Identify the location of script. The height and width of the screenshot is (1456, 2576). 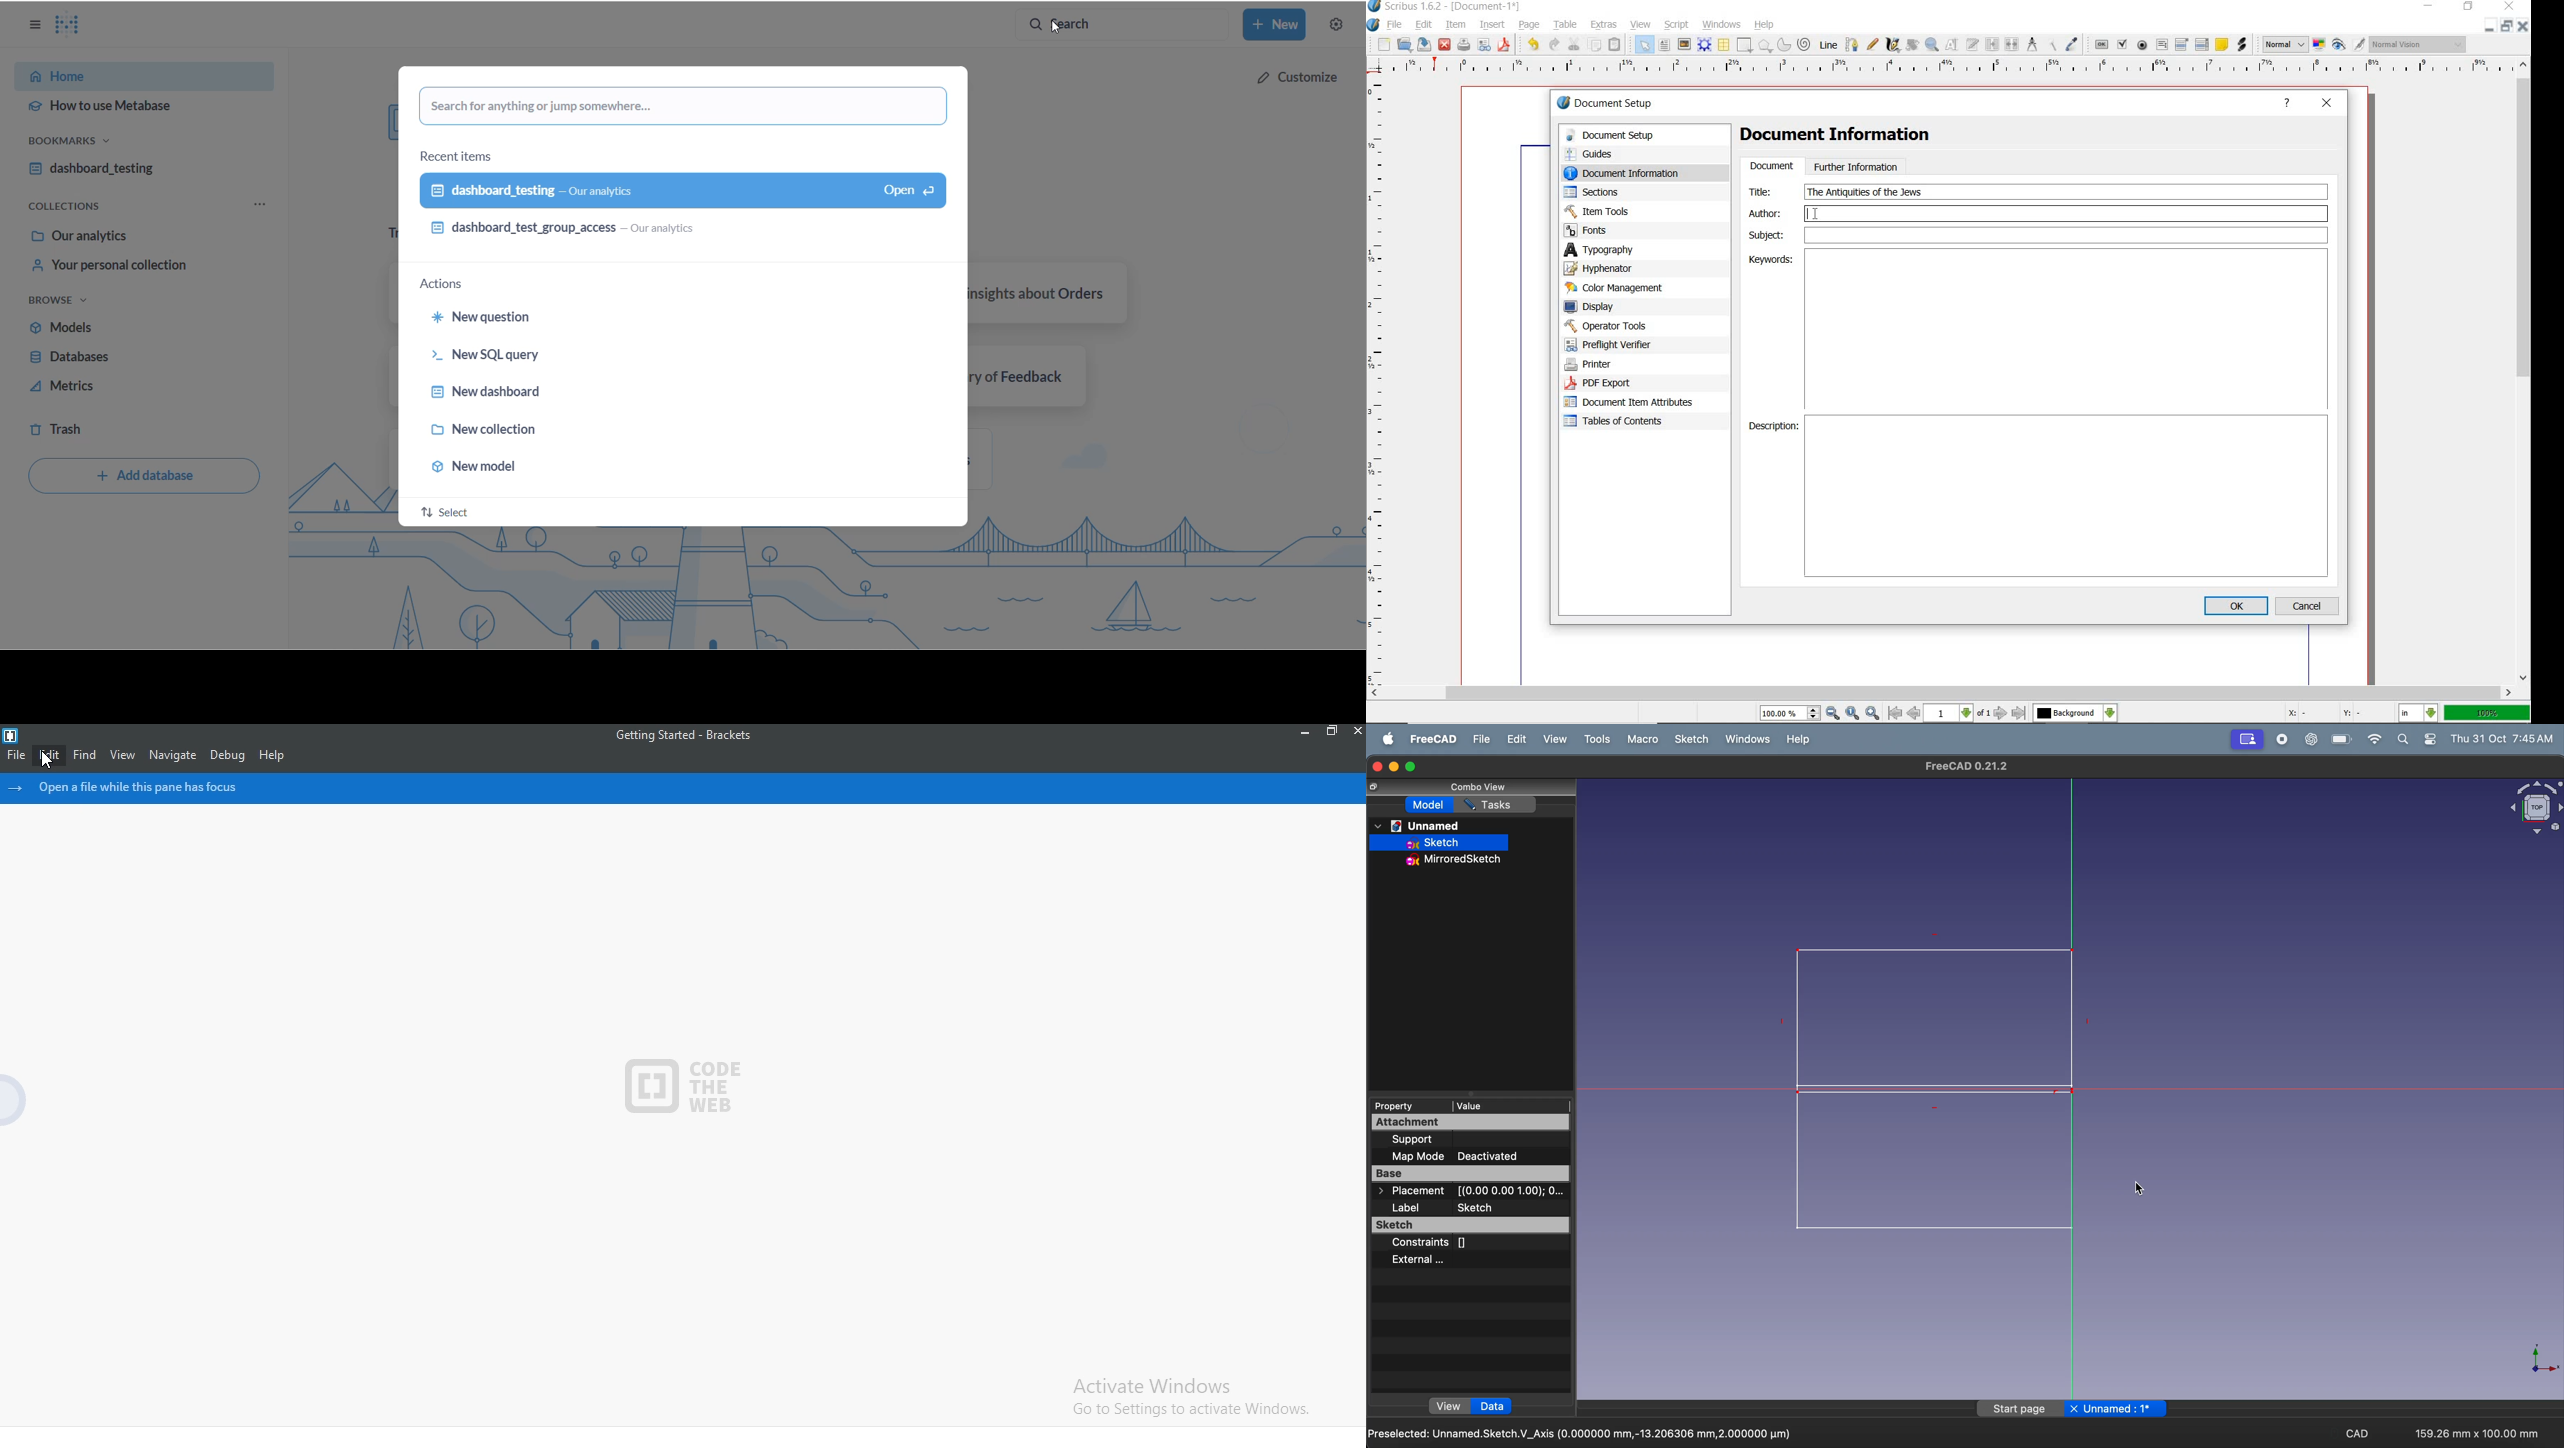
(1677, 25).